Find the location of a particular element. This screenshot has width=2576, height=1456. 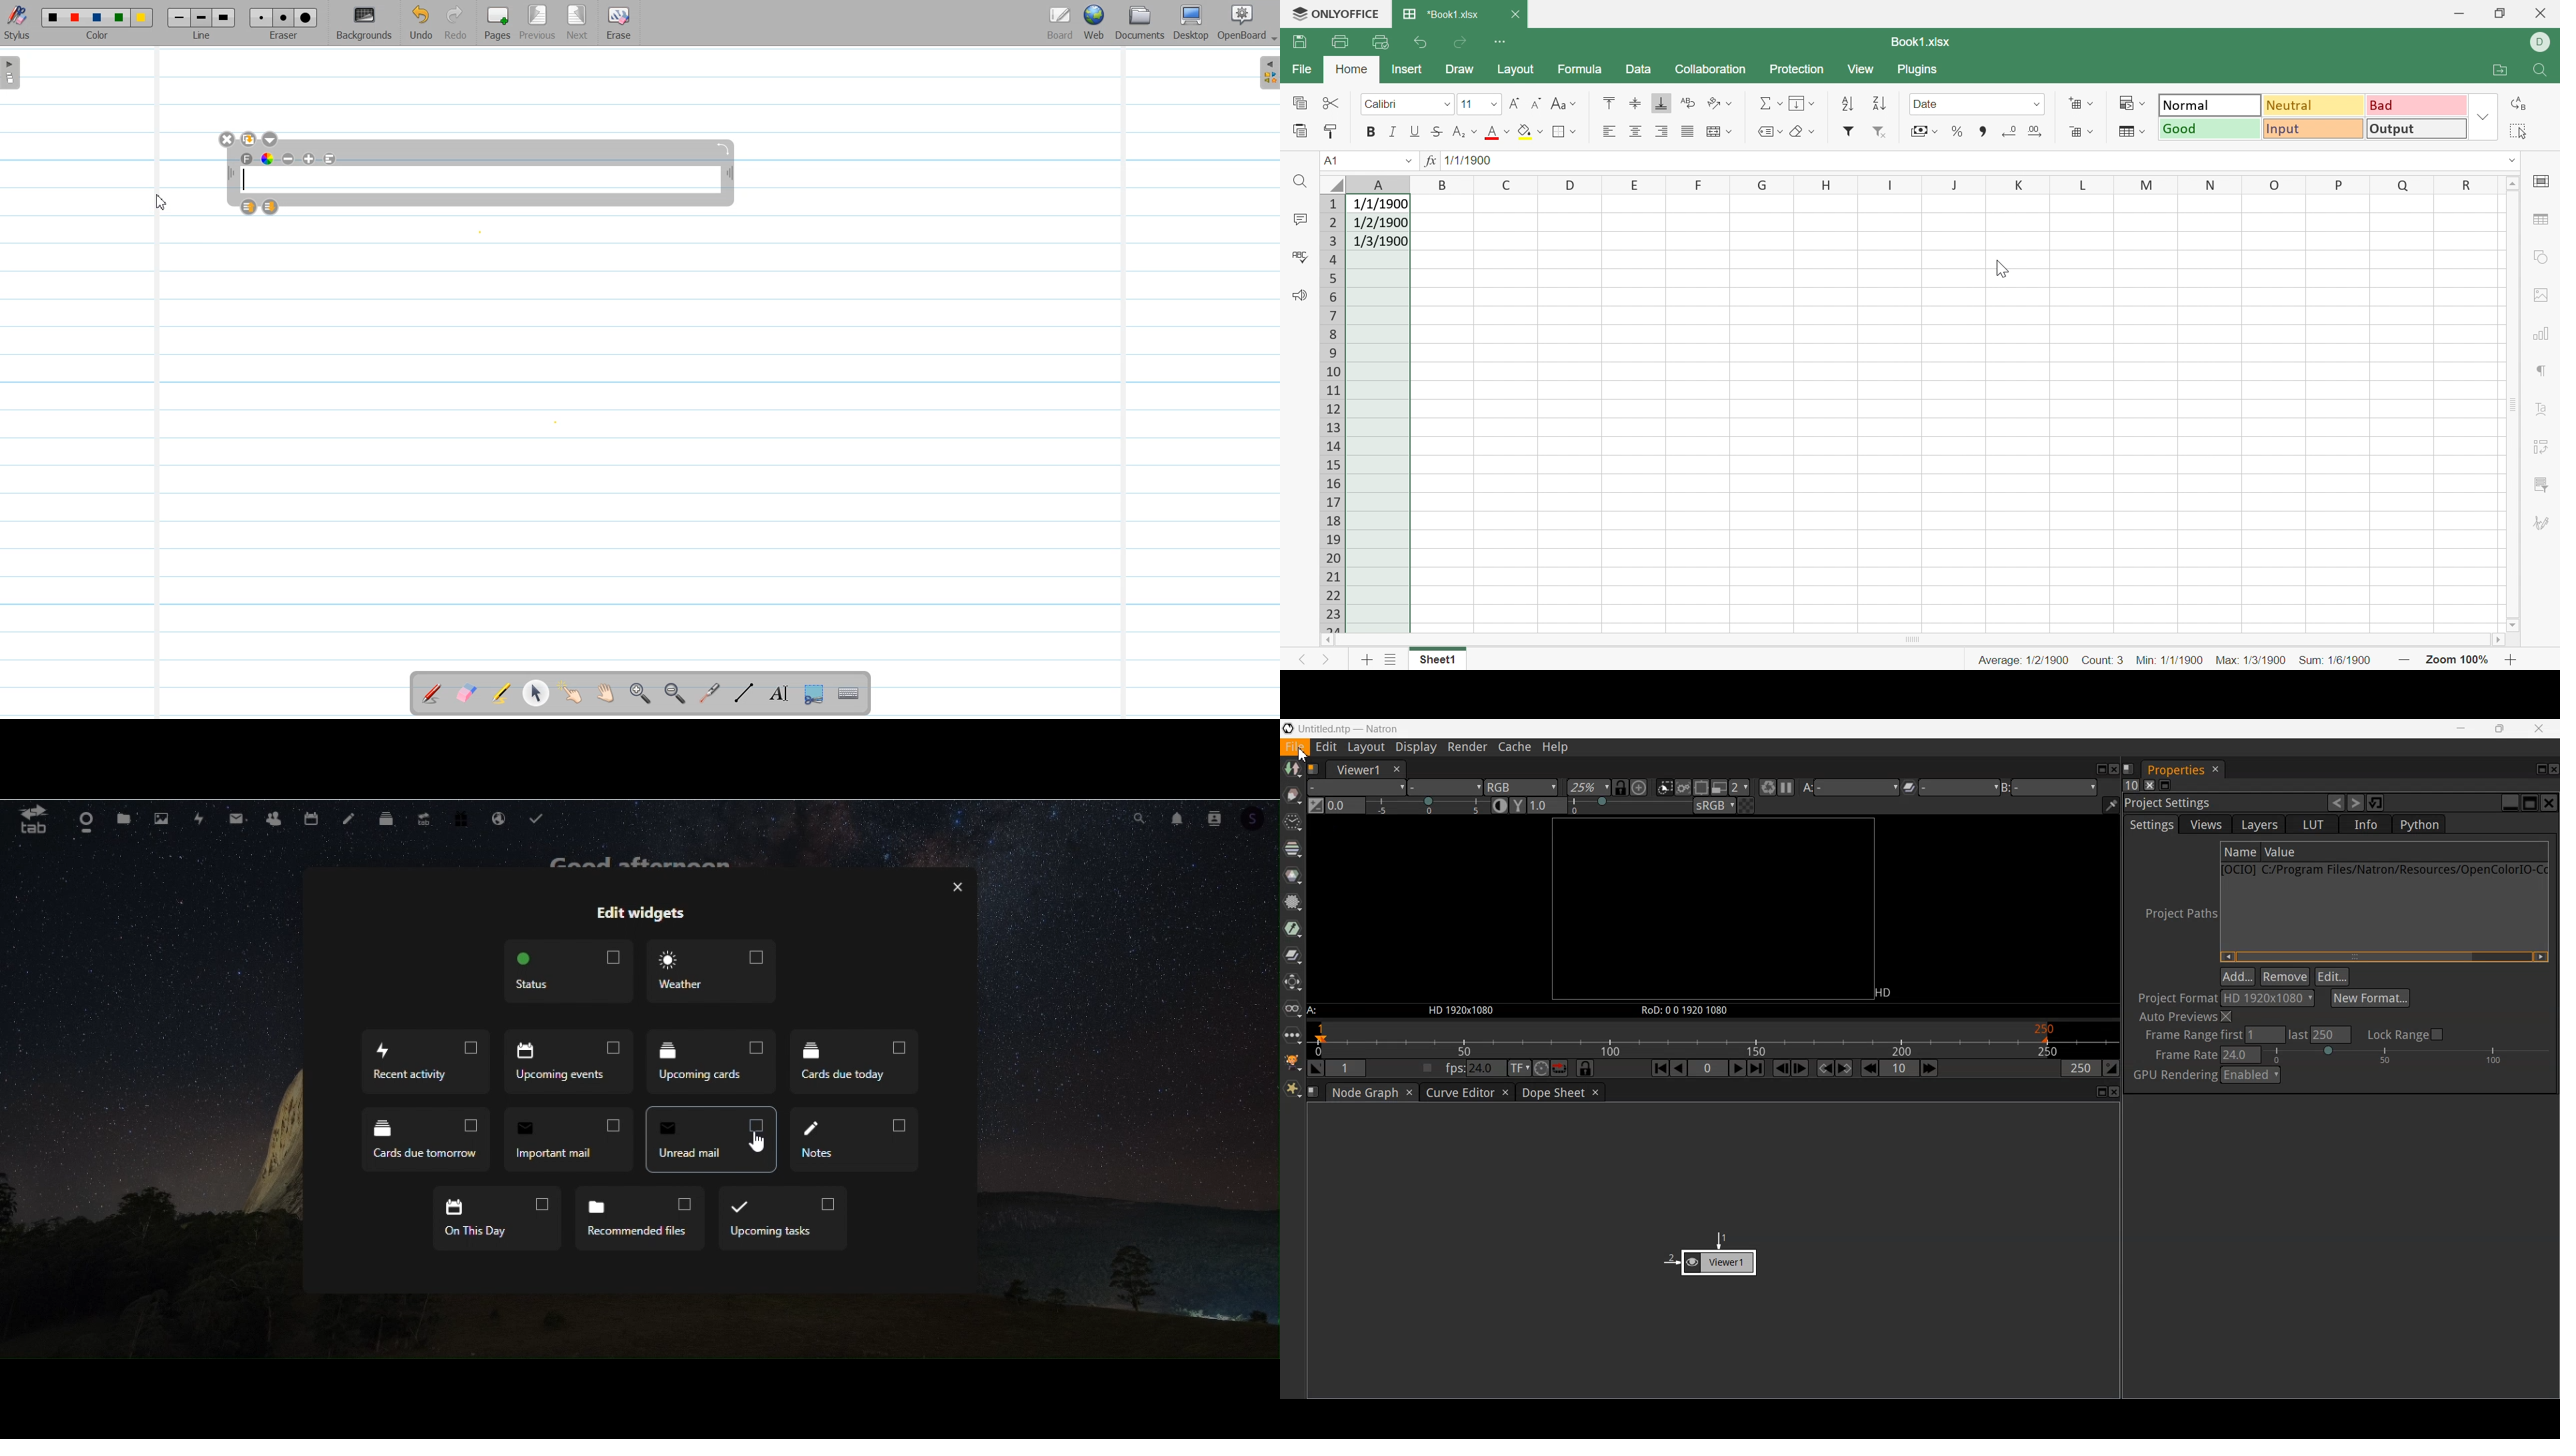

notes is located at coordinates (348, 817).